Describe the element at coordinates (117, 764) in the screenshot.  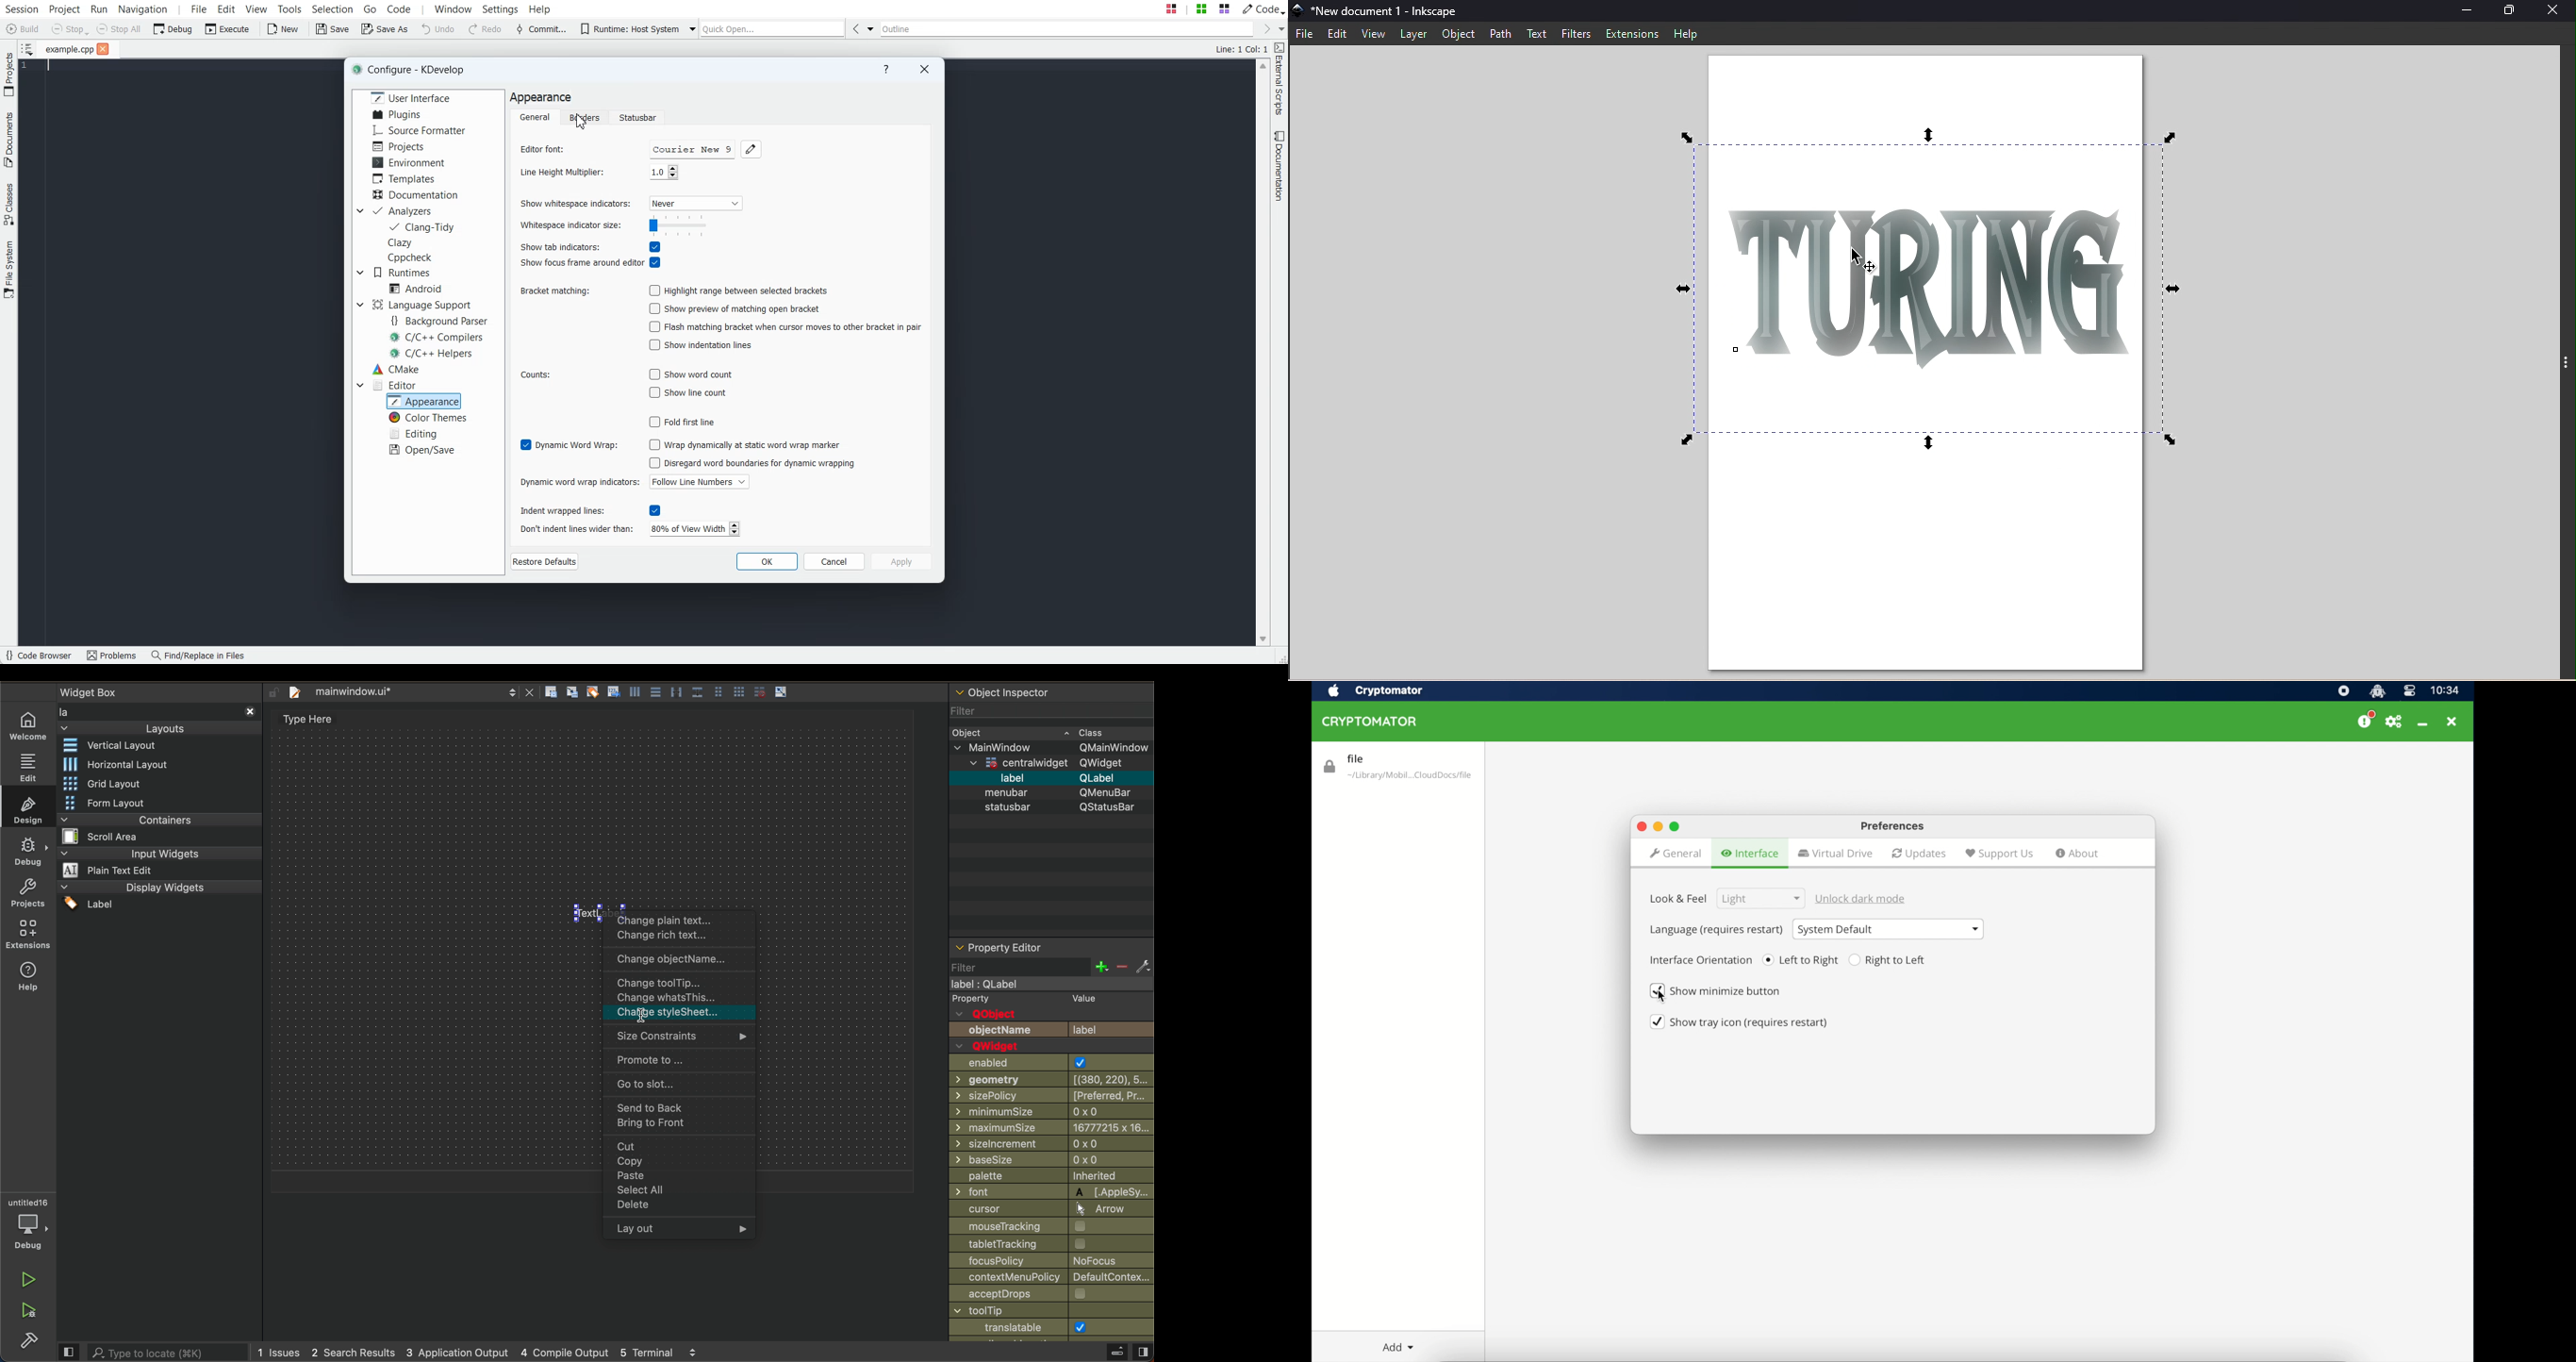
I see `historical layout` at that location.